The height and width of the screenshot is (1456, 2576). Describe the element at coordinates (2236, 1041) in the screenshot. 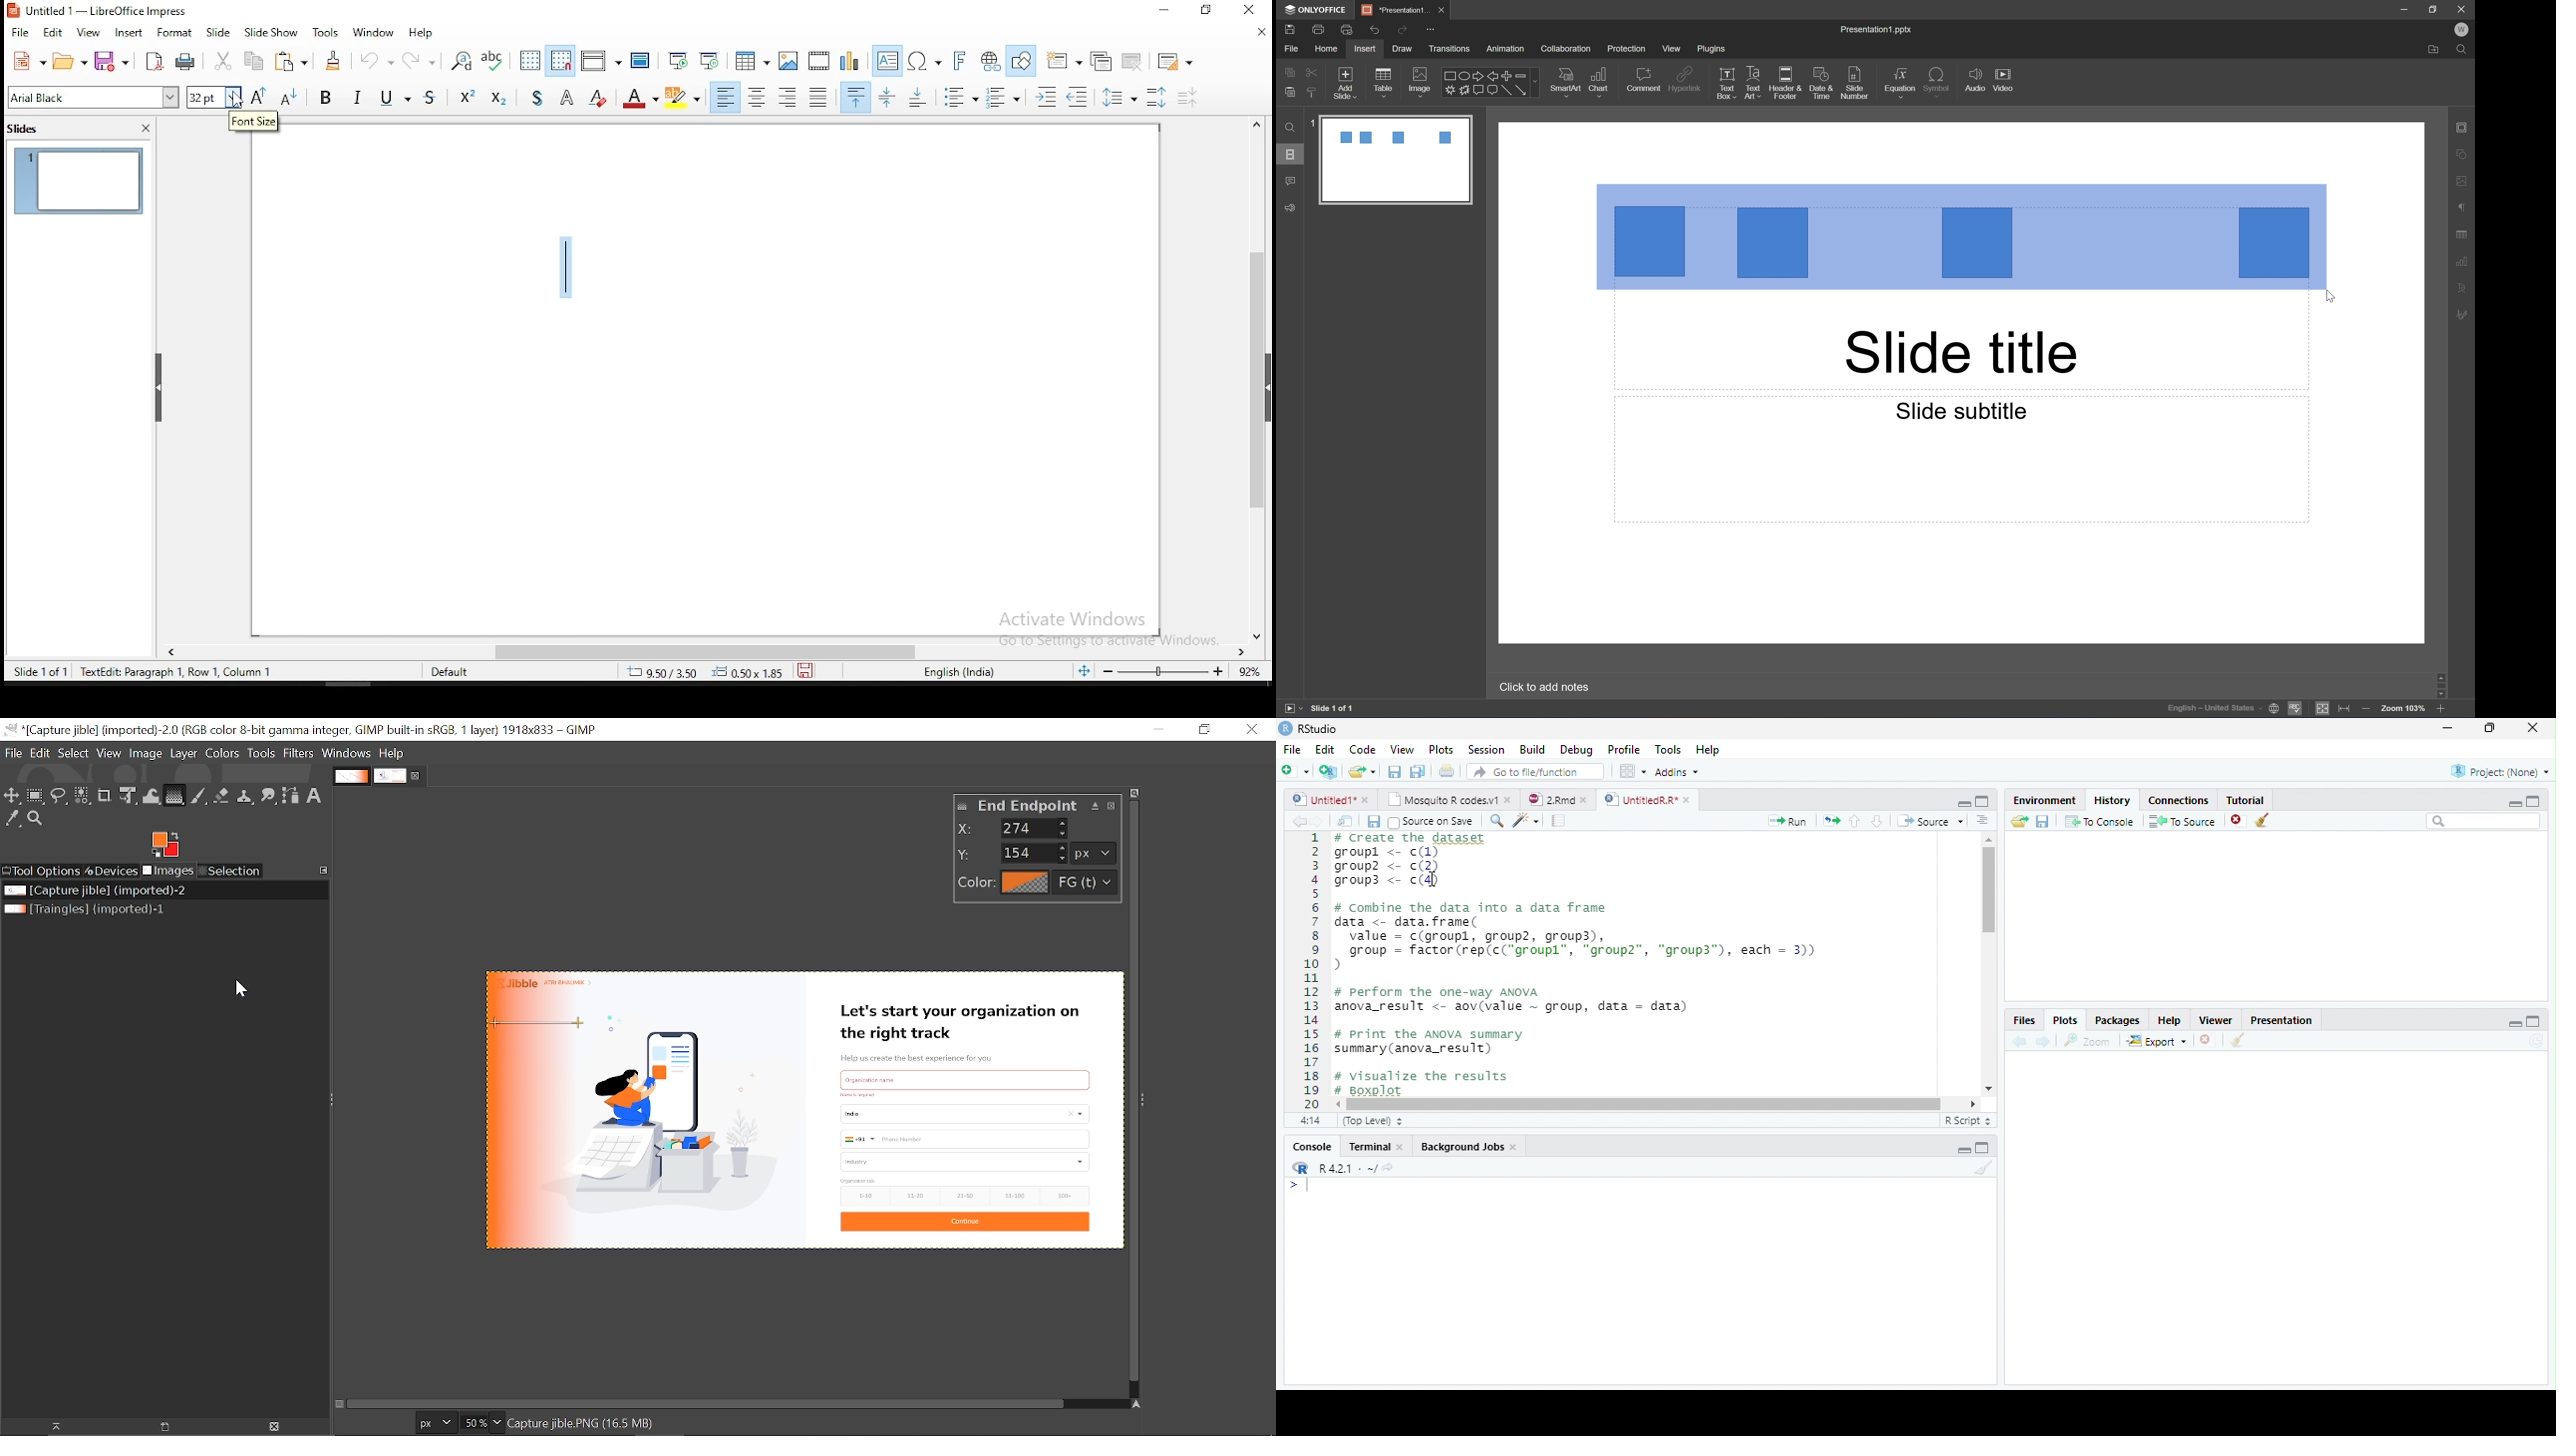

I see `Clear Console` at that location.